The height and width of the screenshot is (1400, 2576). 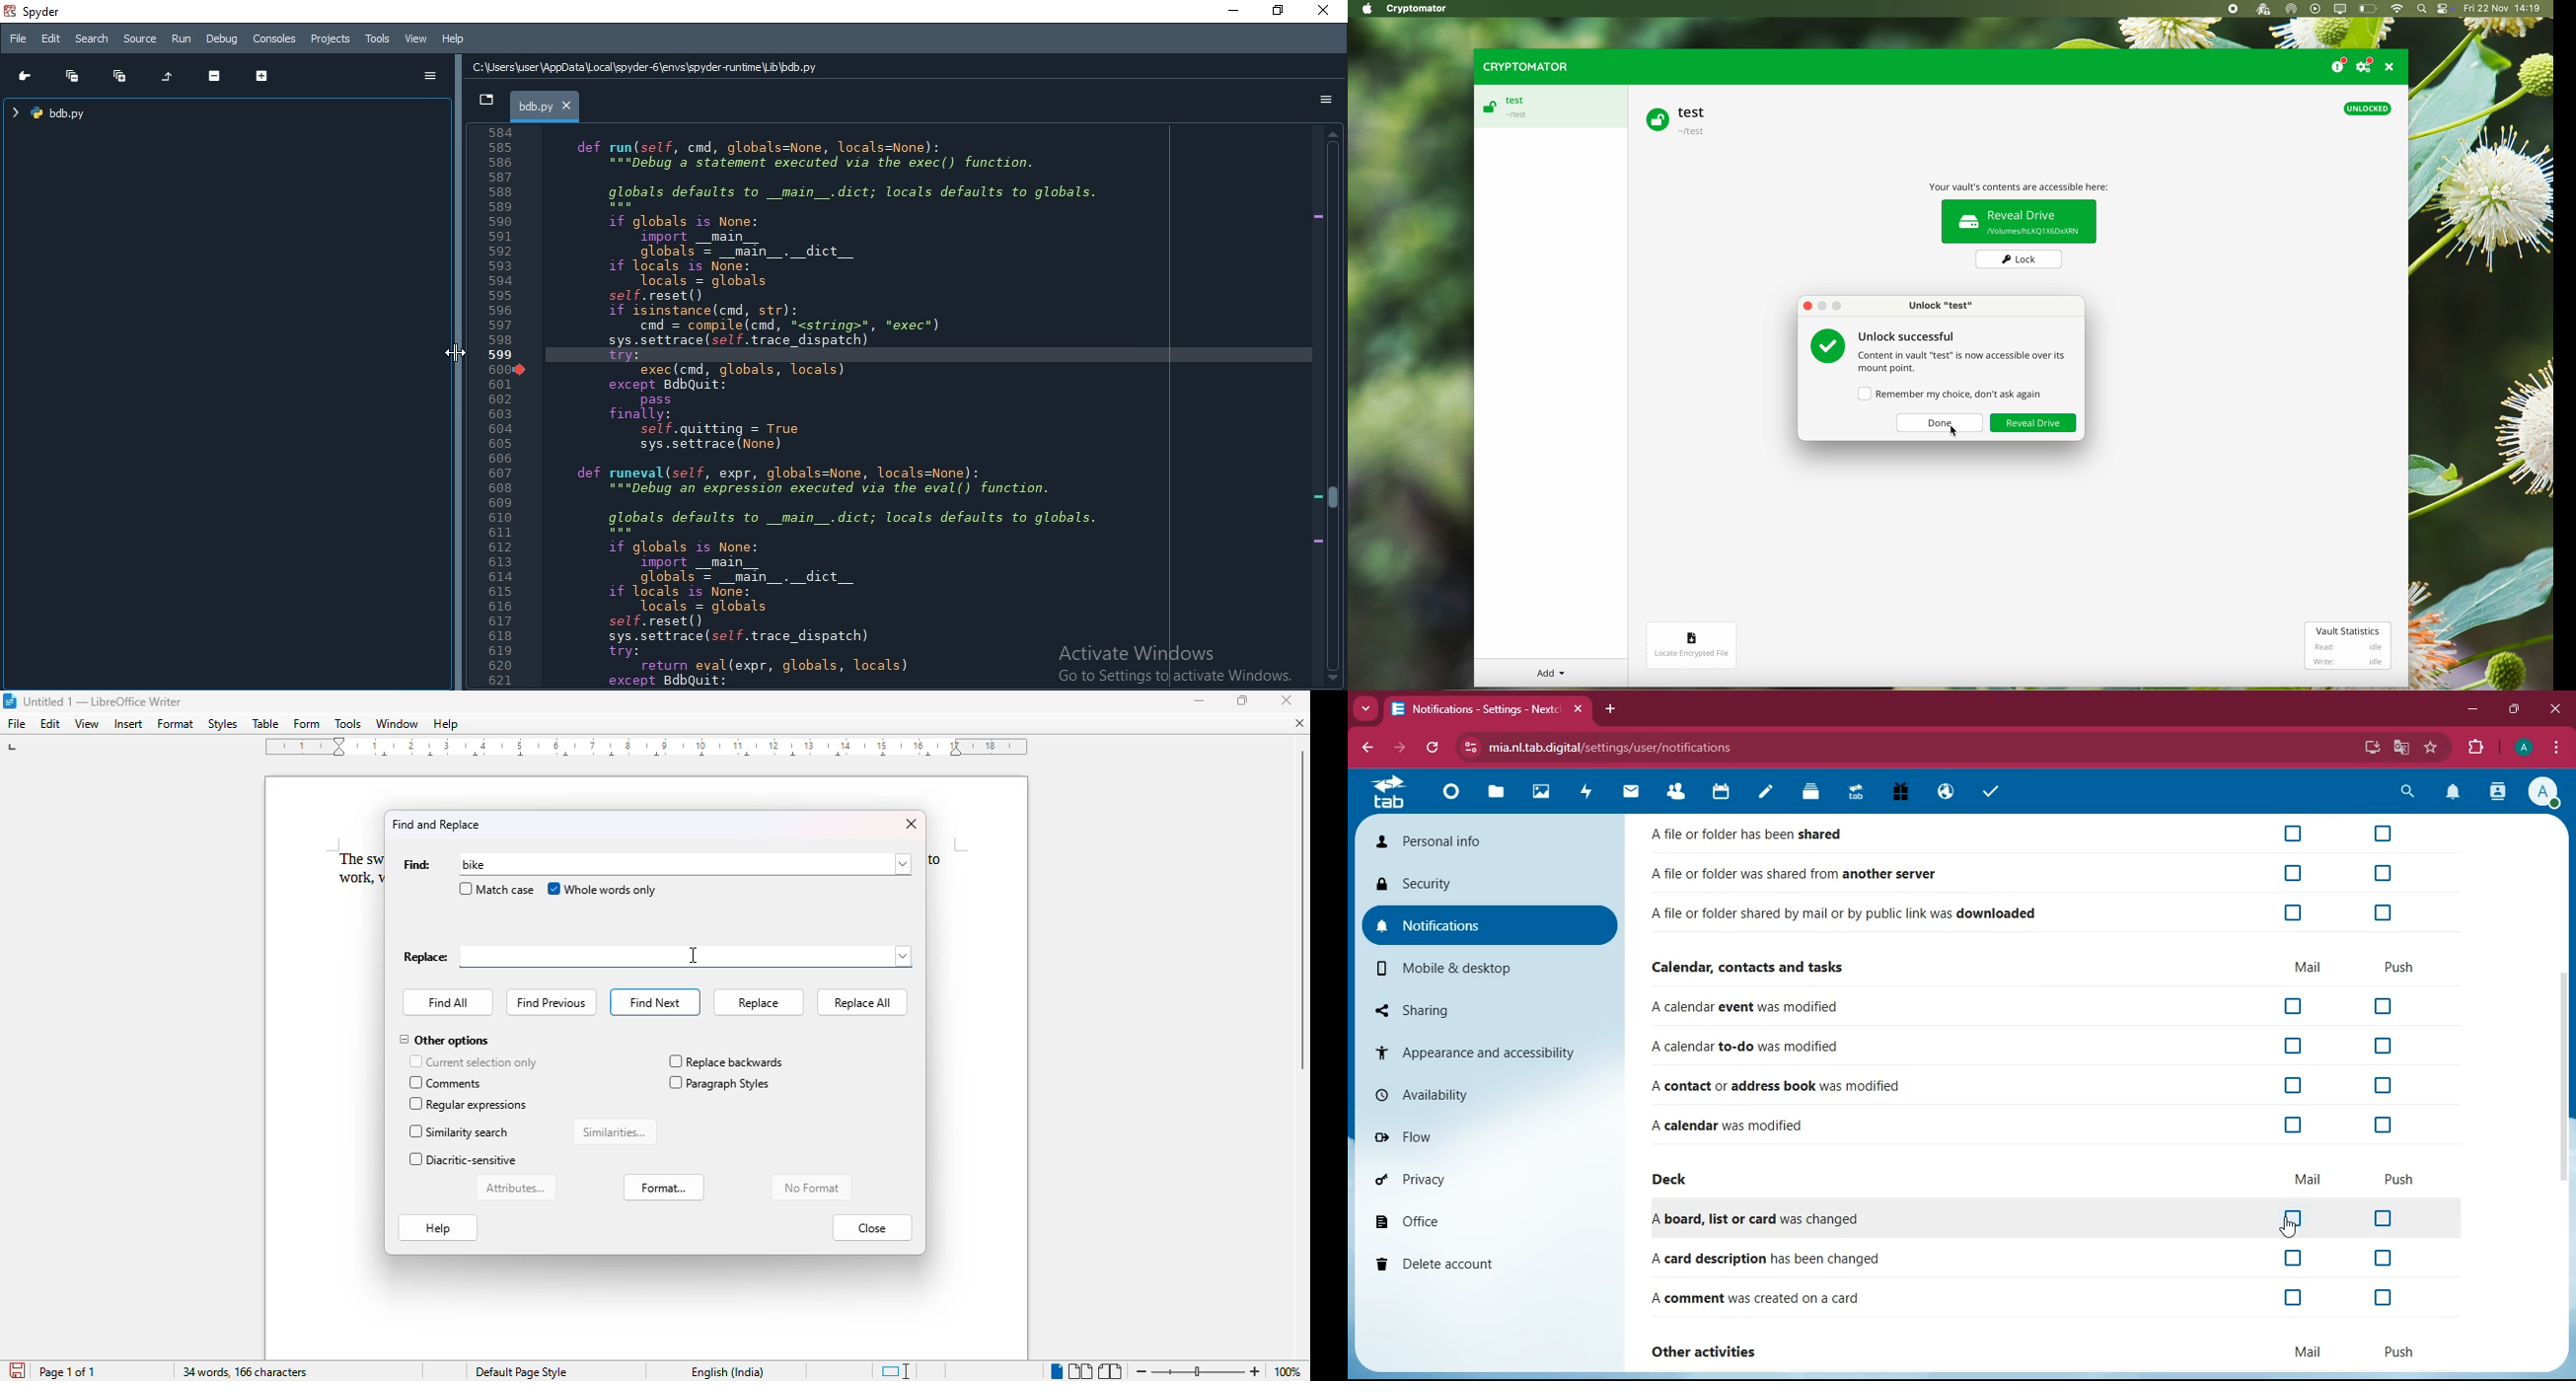 I want to click on close, so click(x=1297, y=724).